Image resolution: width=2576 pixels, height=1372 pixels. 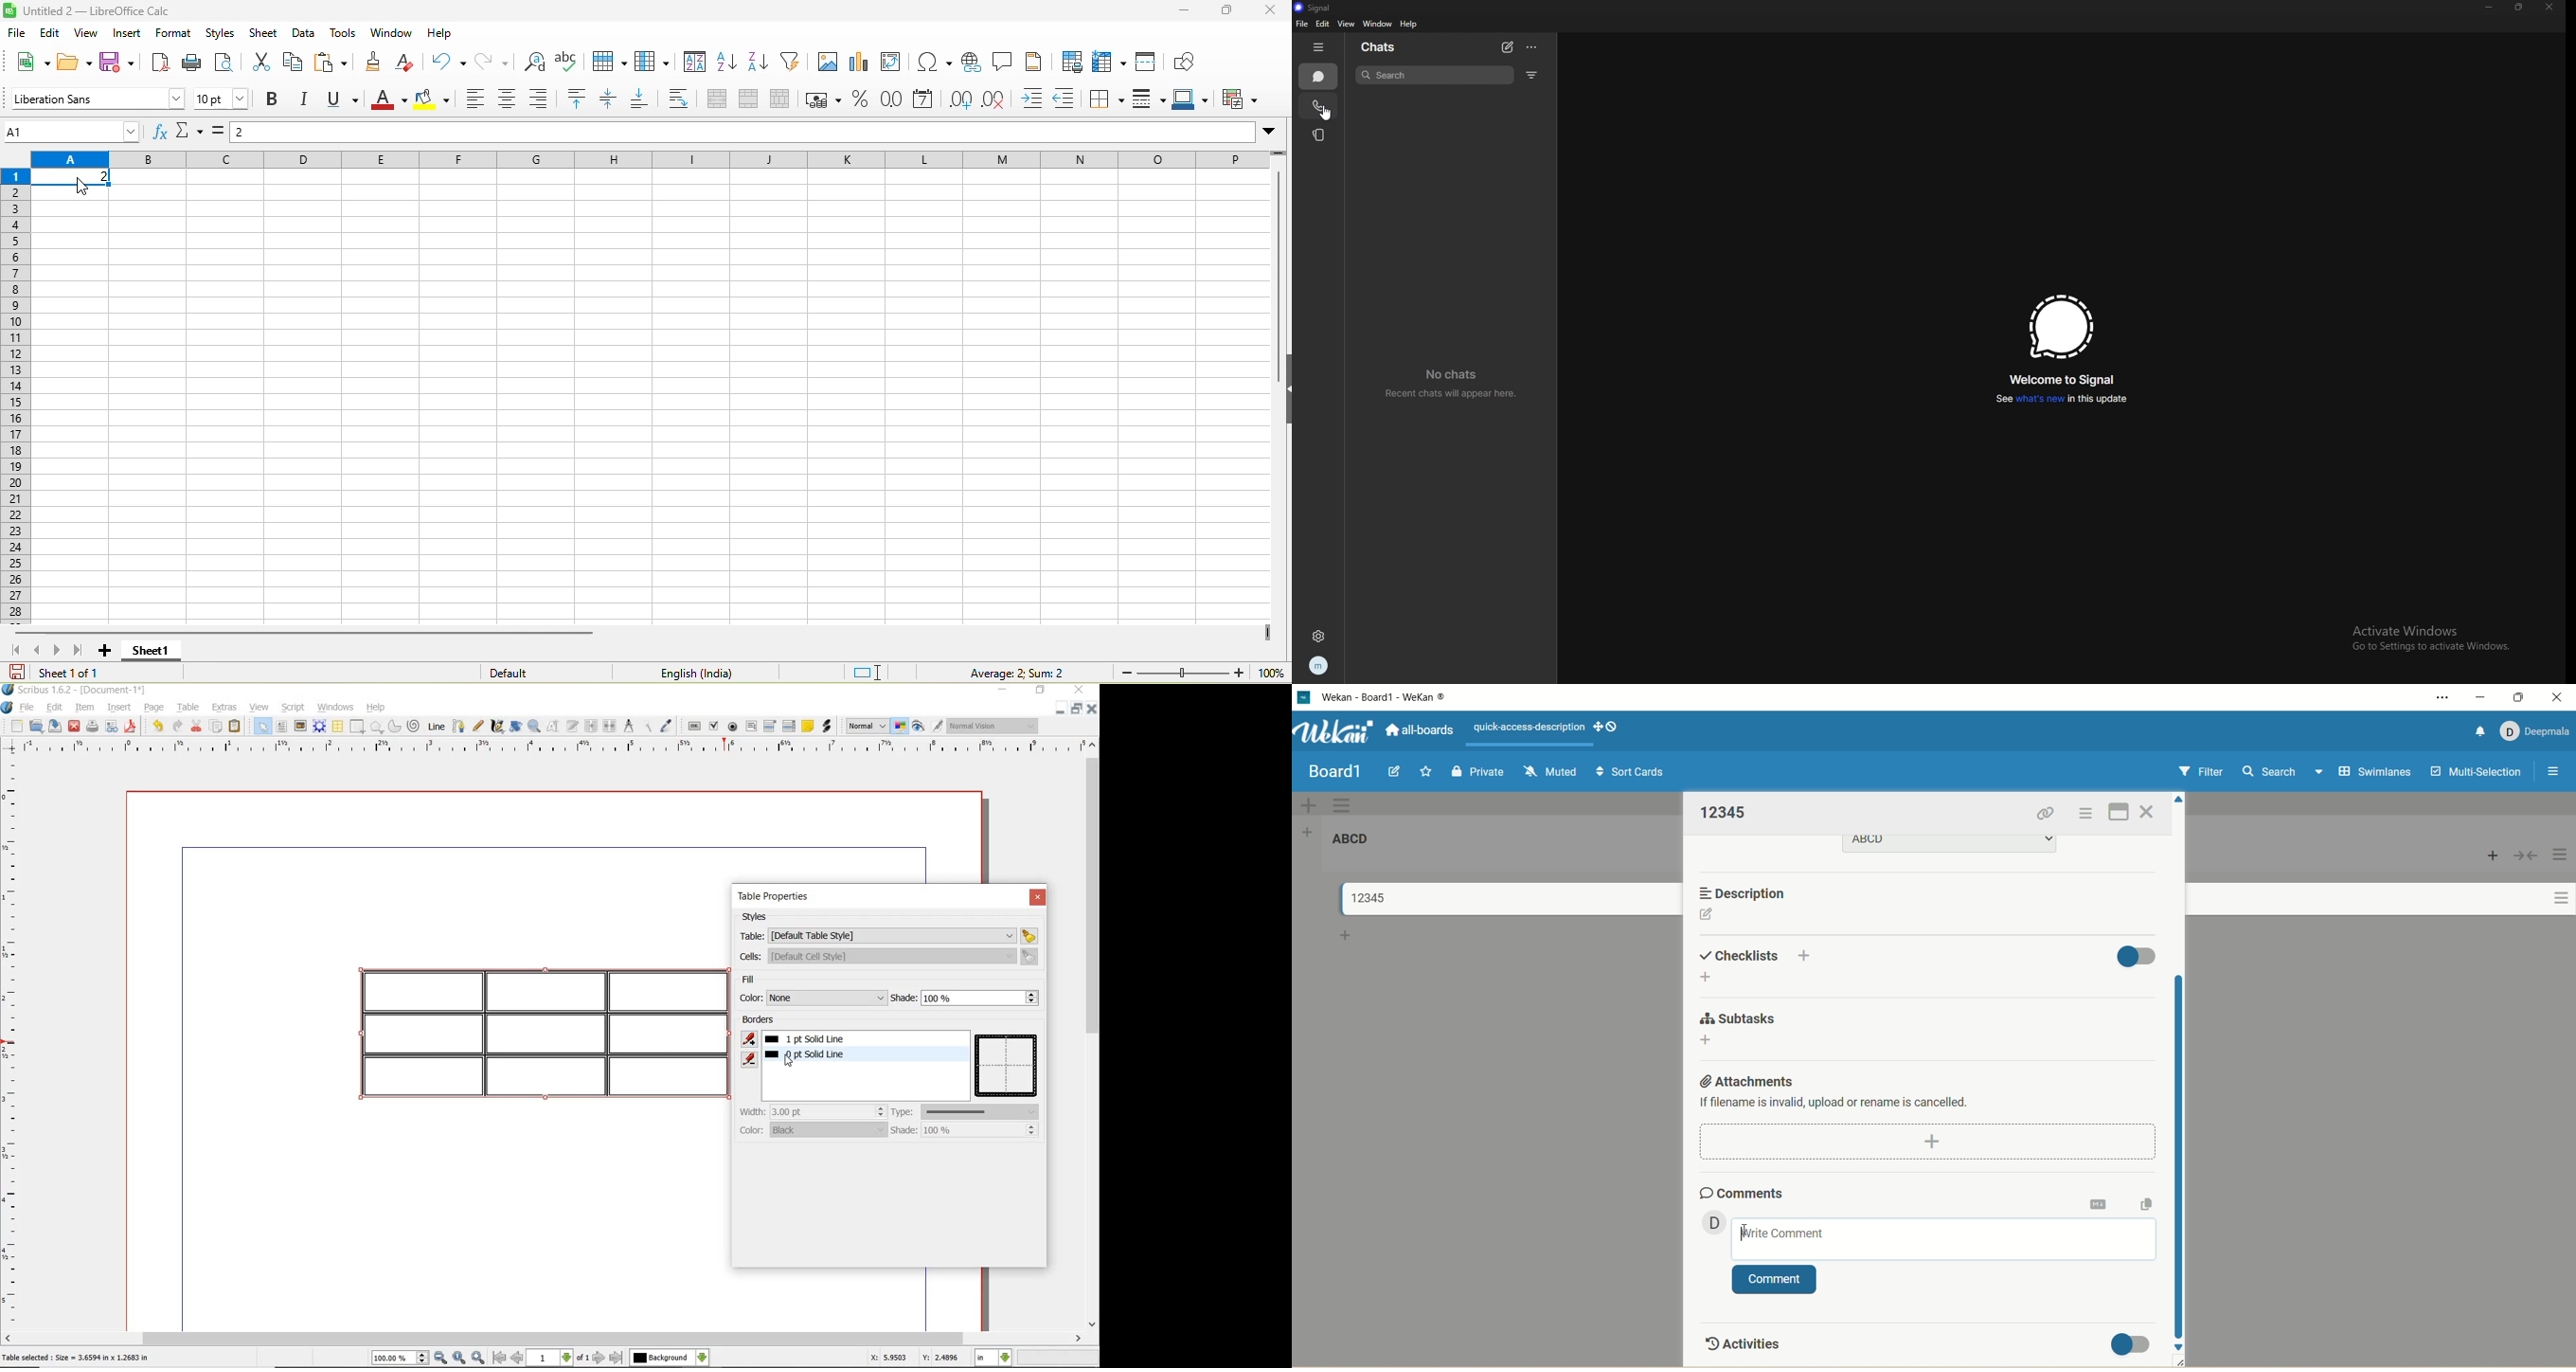 What do you see at coordinates (1362, 898) in the screenshot?
I see `title` at bounding box center [1362, 898].